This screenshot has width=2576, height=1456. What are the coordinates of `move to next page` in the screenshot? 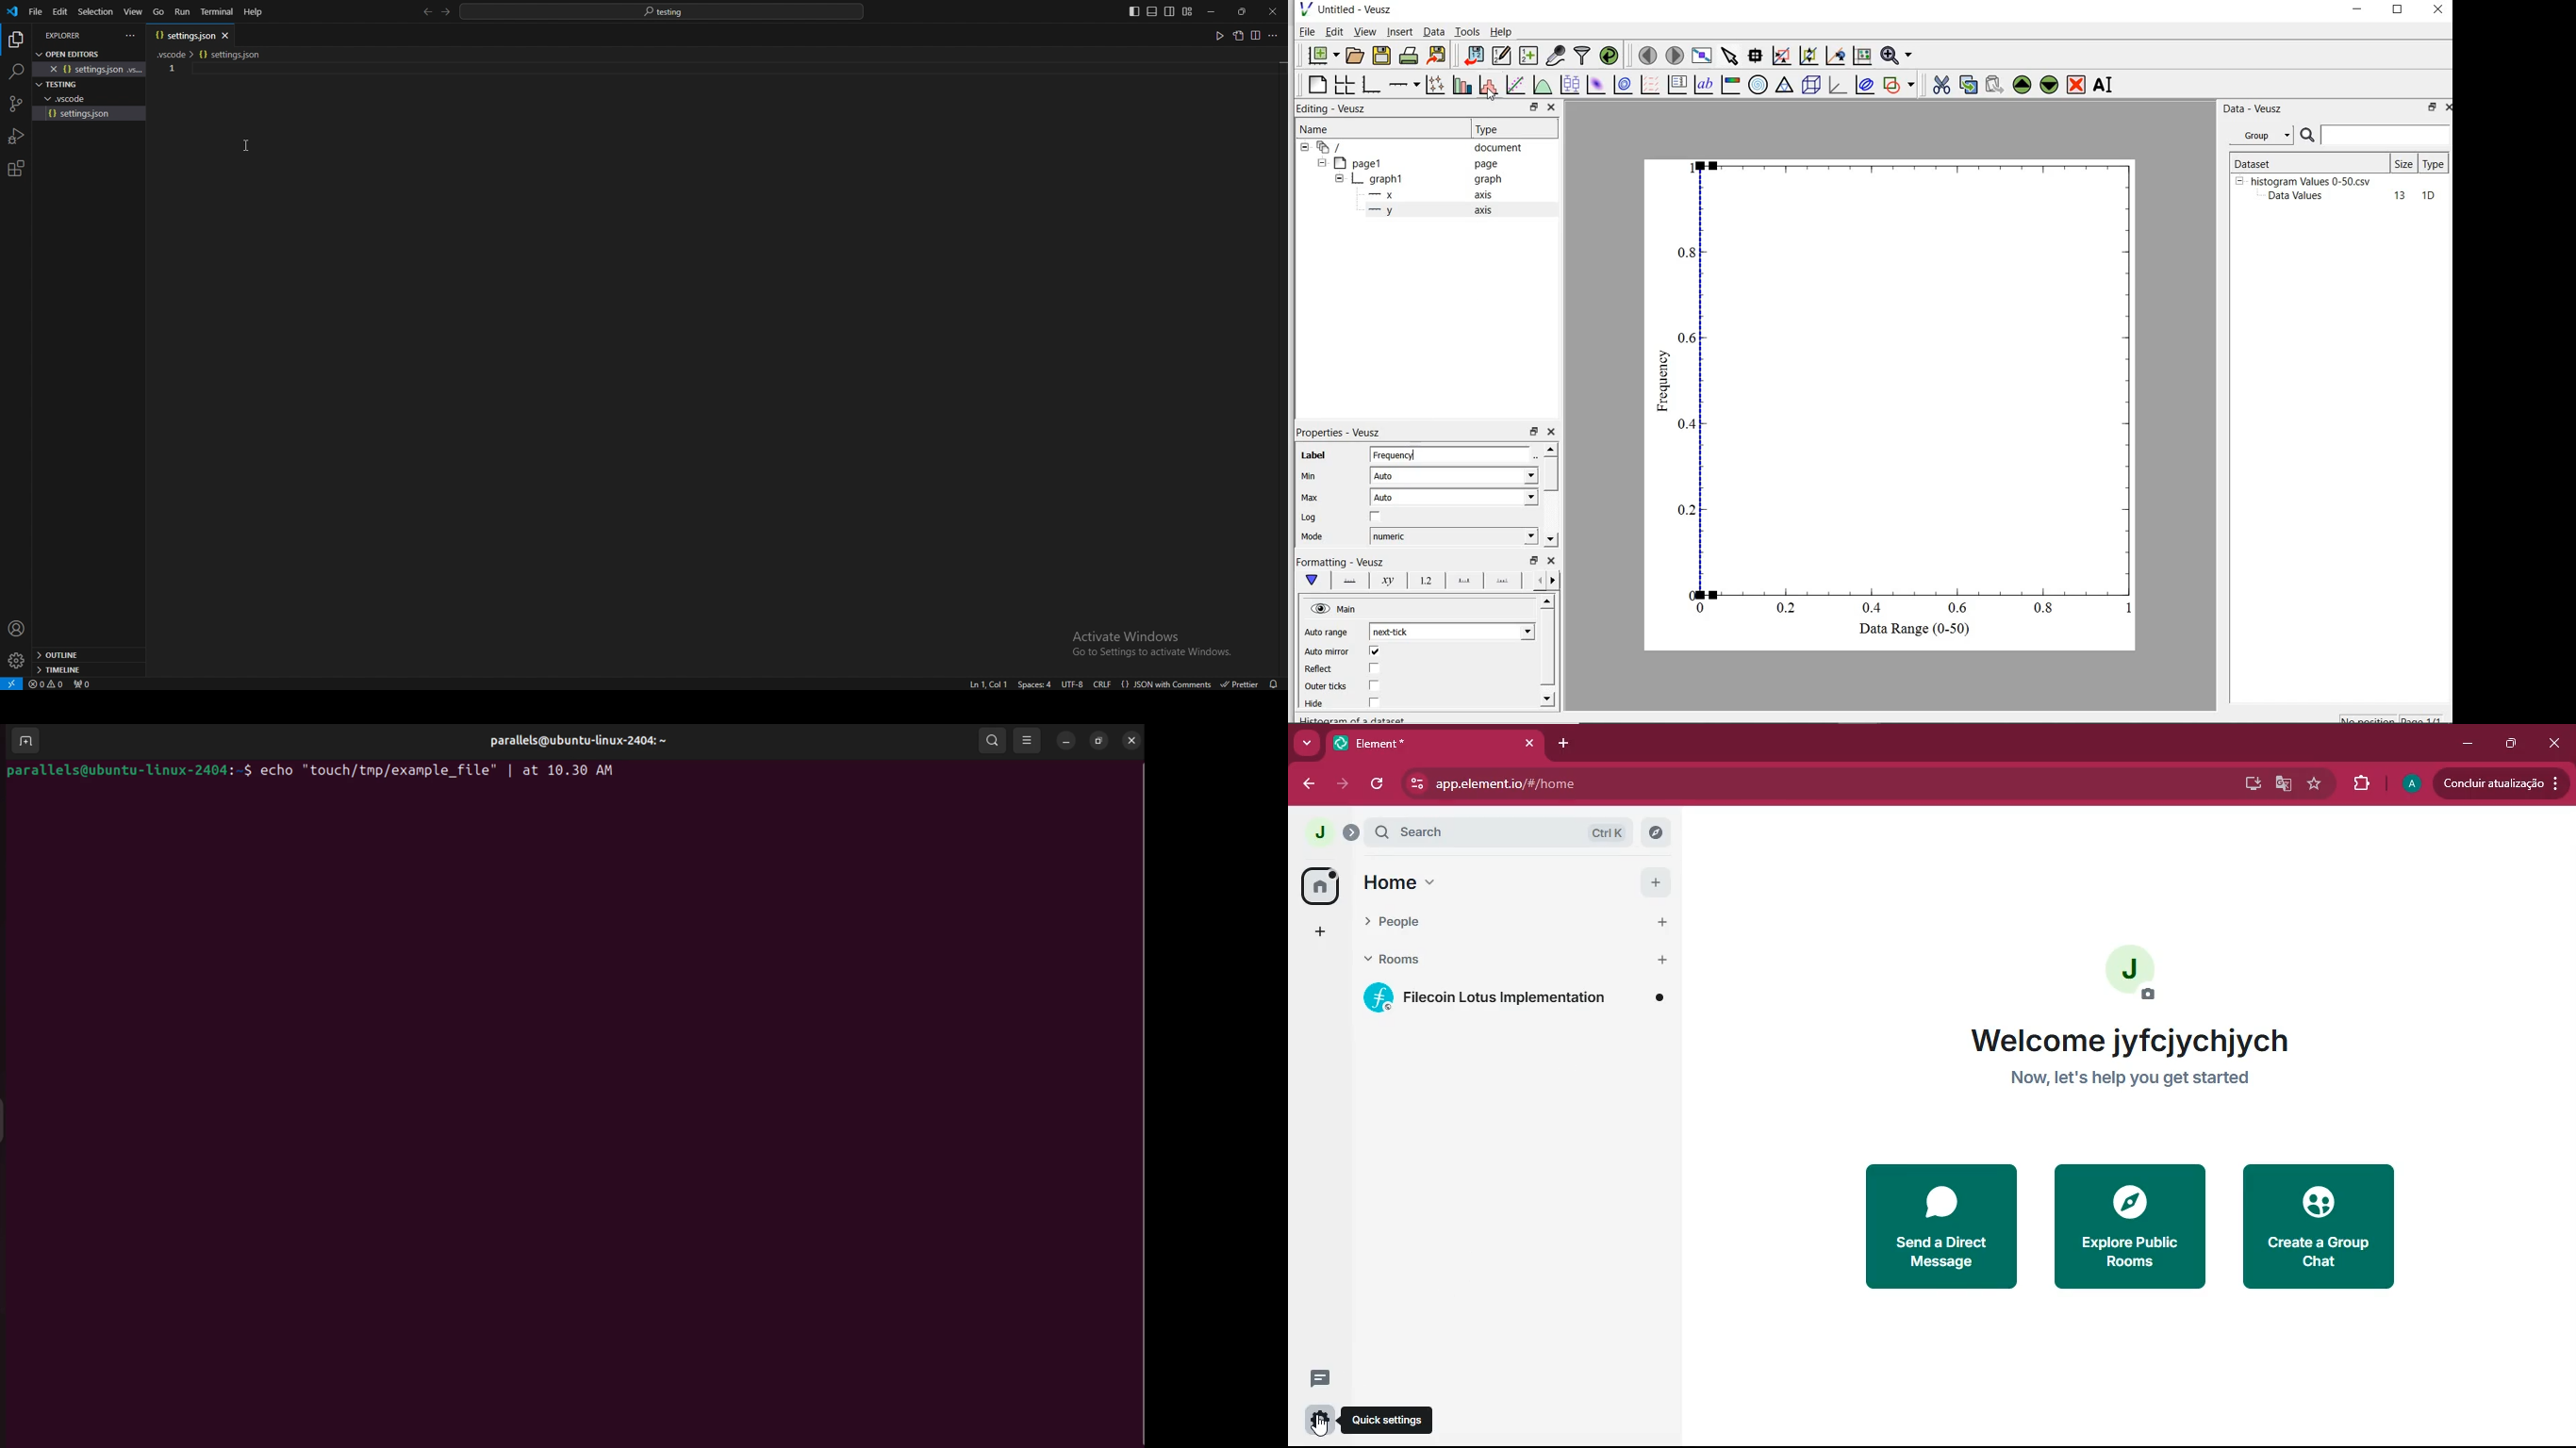 It's located at (1676, 55).